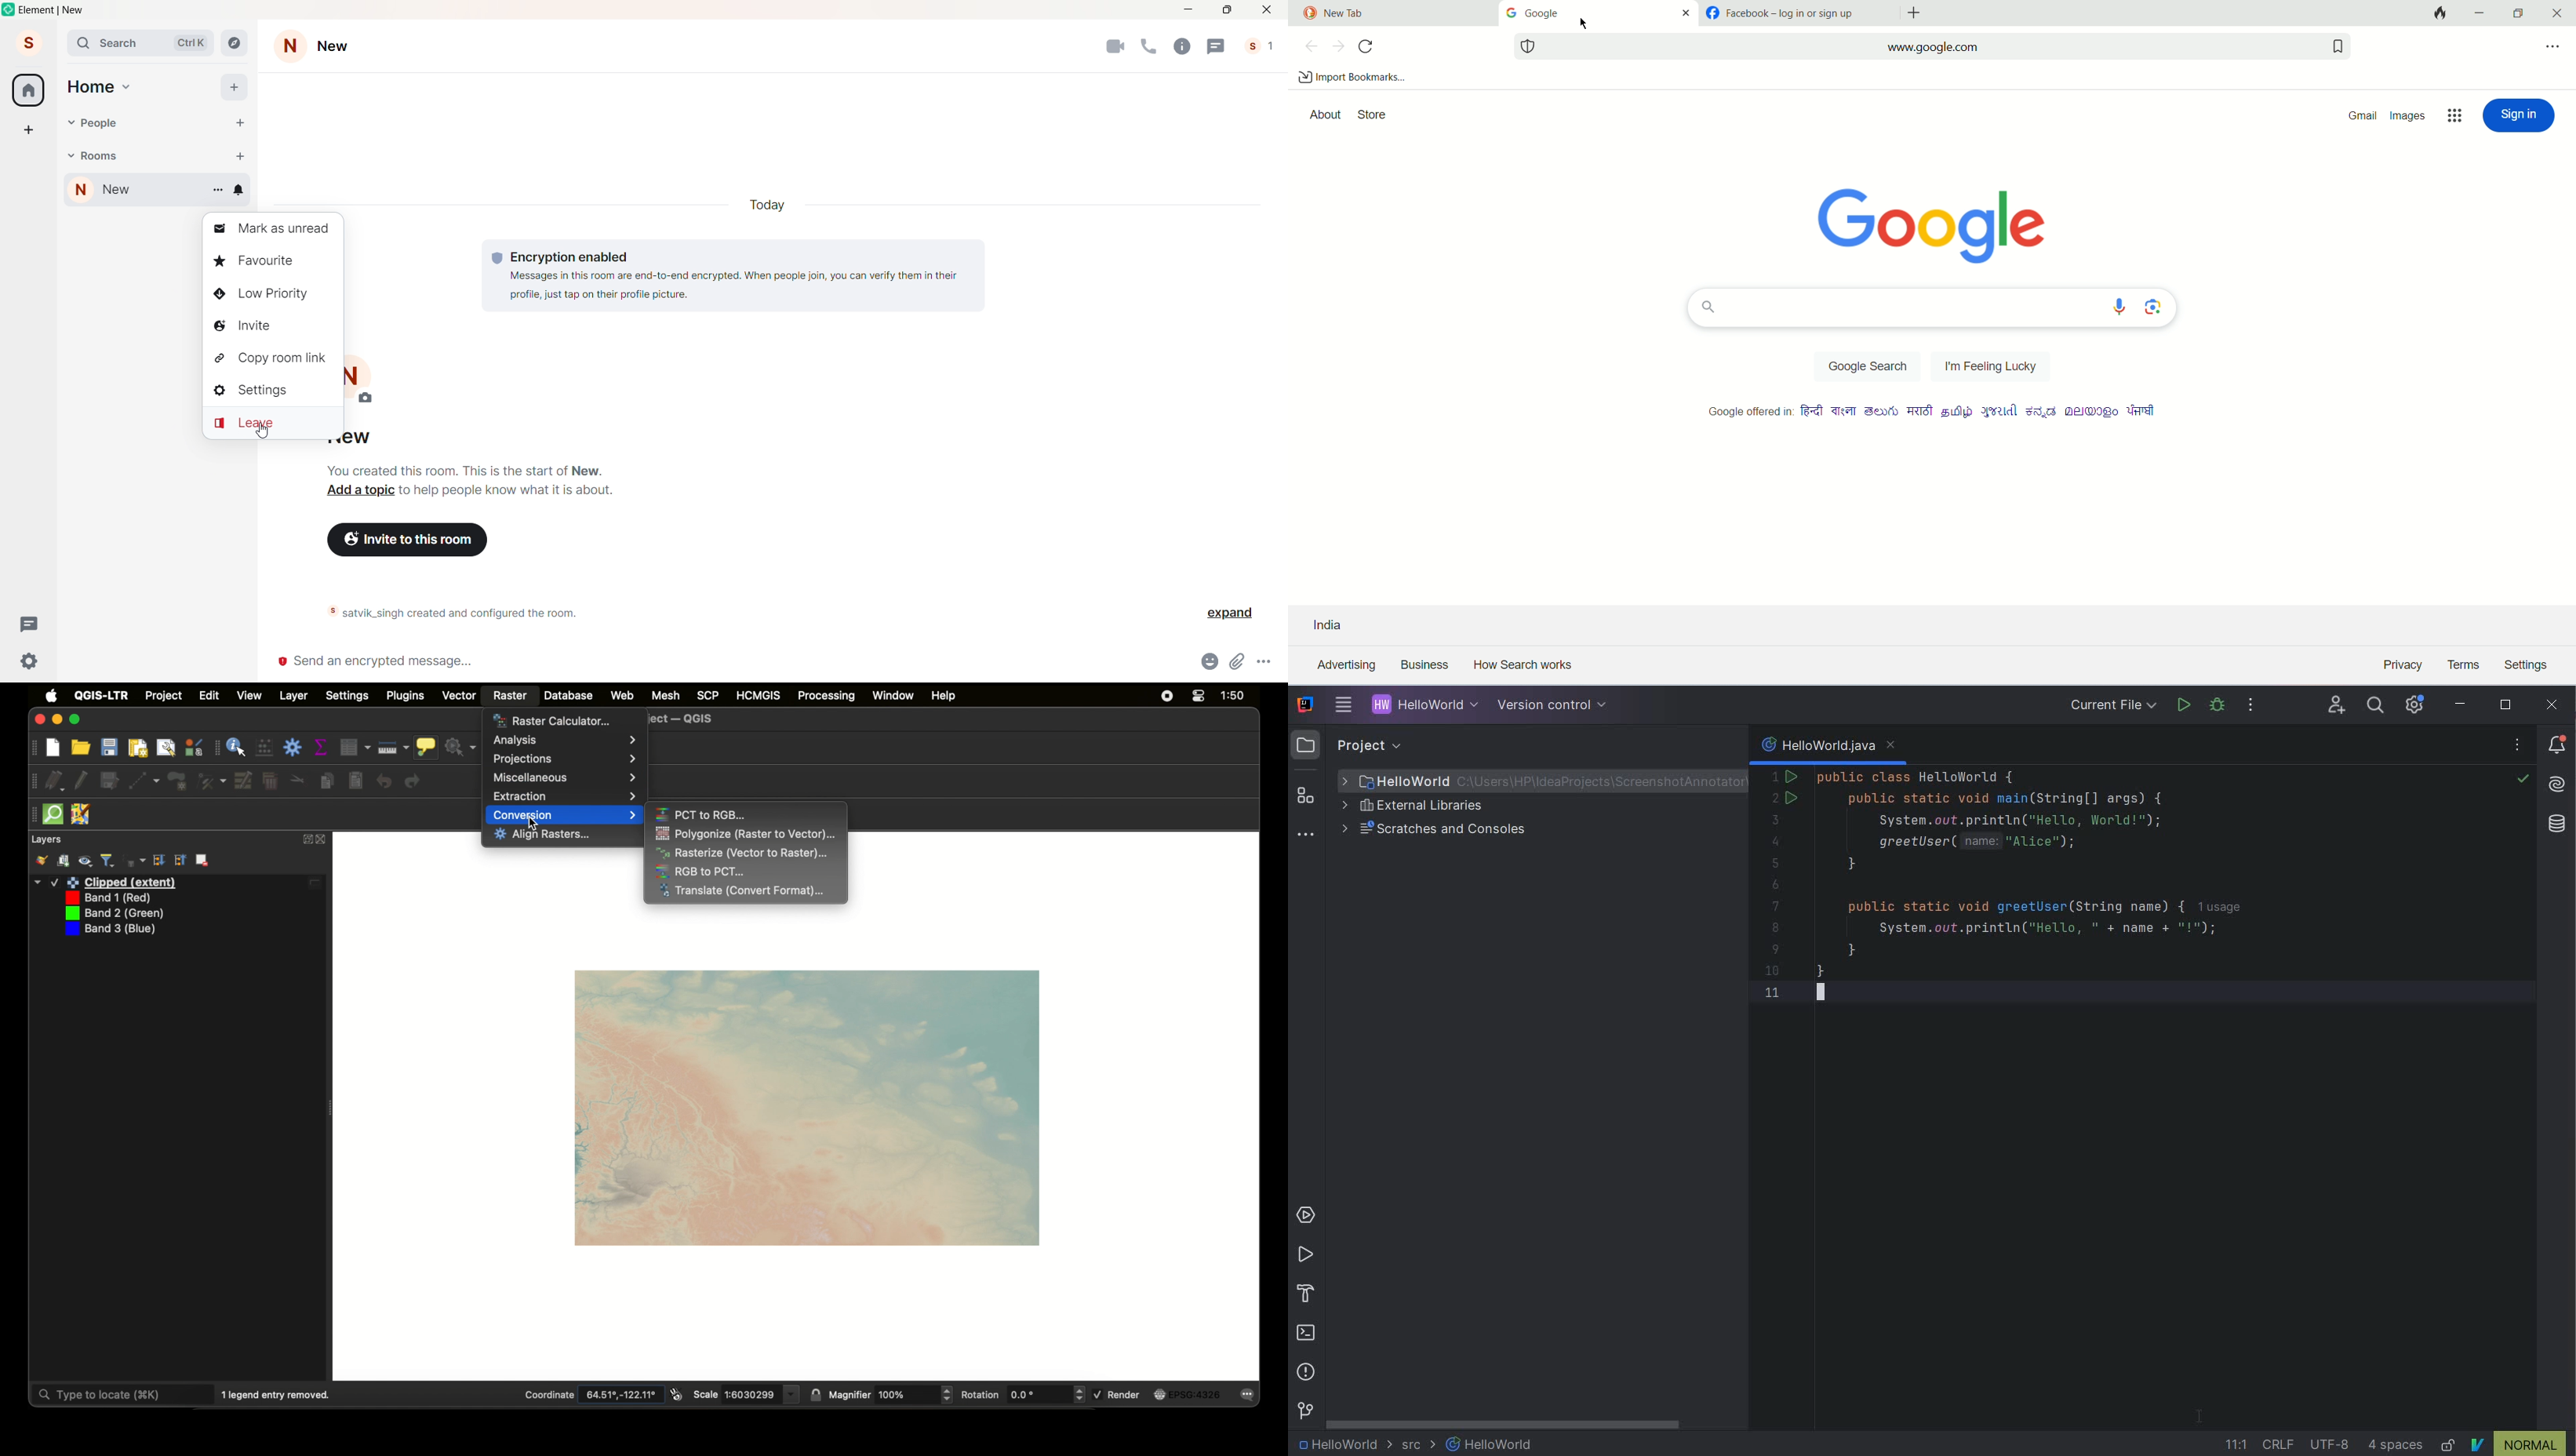 The image size is (2576, 1456). What do you see at coordinates (272, 425) in the screenshot?
I see `Leave` at bounding box center [272, 425].